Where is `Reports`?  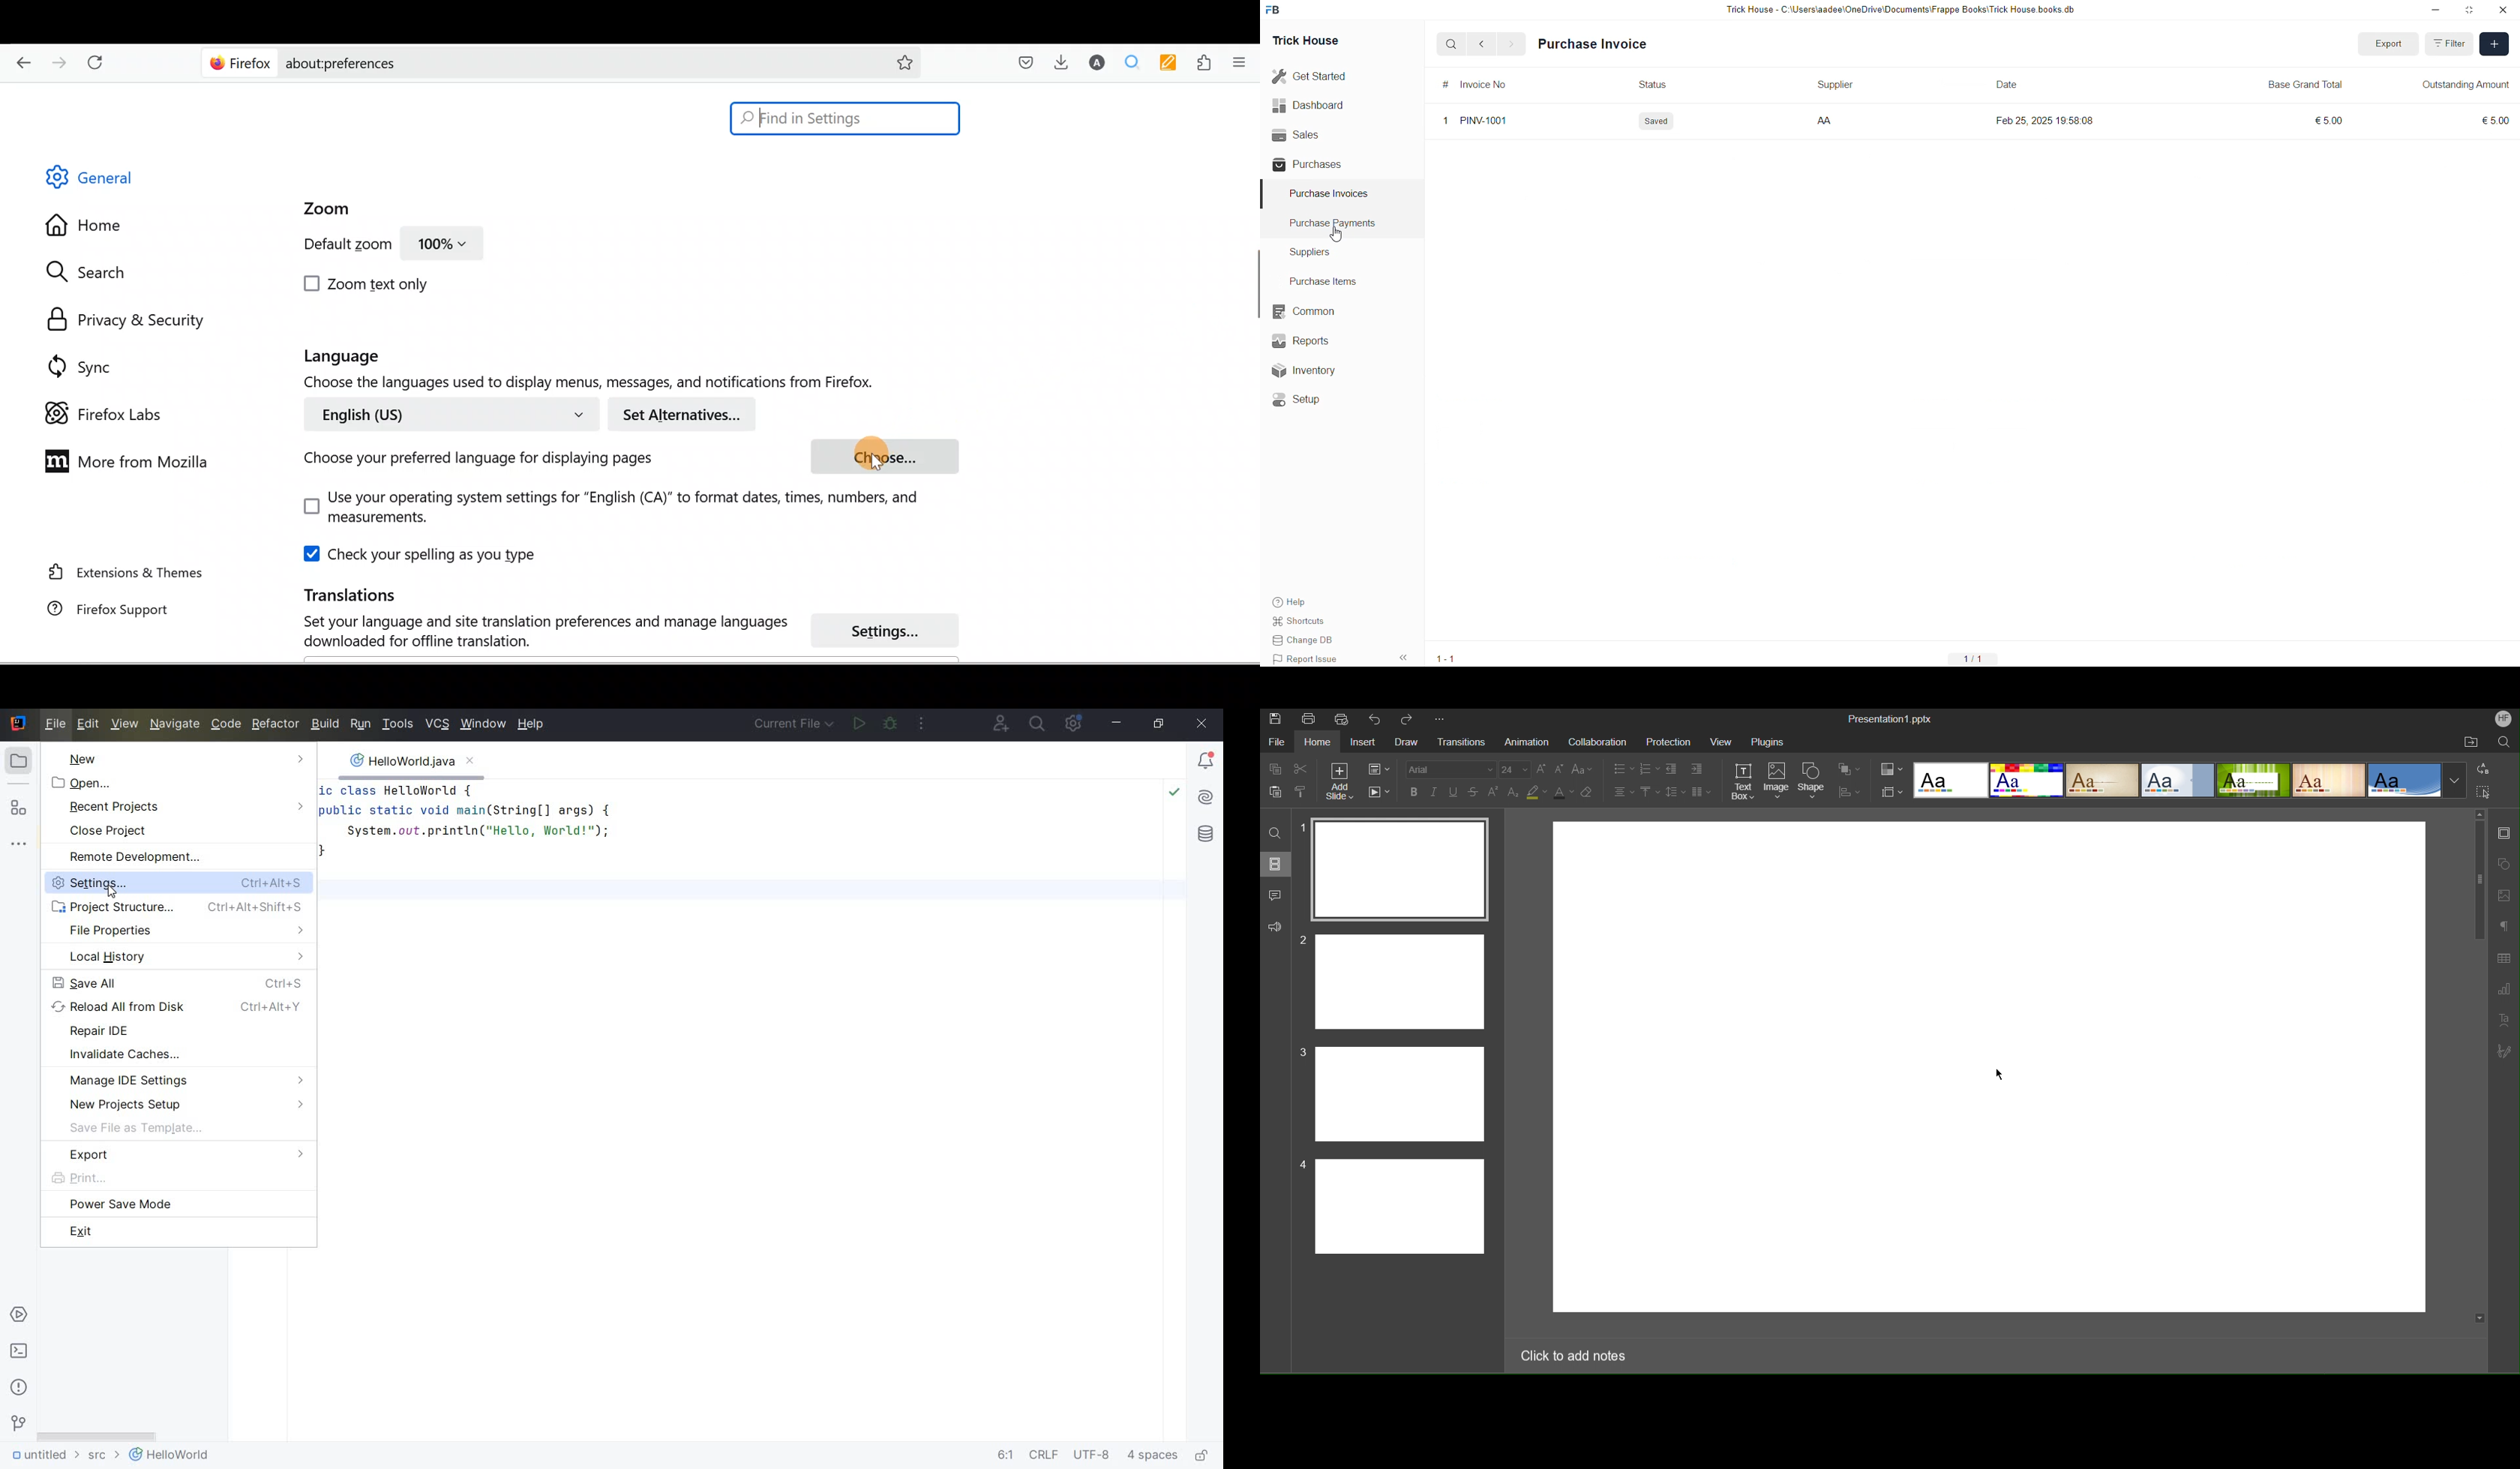
Reports is located at coordinates (1305, 339).